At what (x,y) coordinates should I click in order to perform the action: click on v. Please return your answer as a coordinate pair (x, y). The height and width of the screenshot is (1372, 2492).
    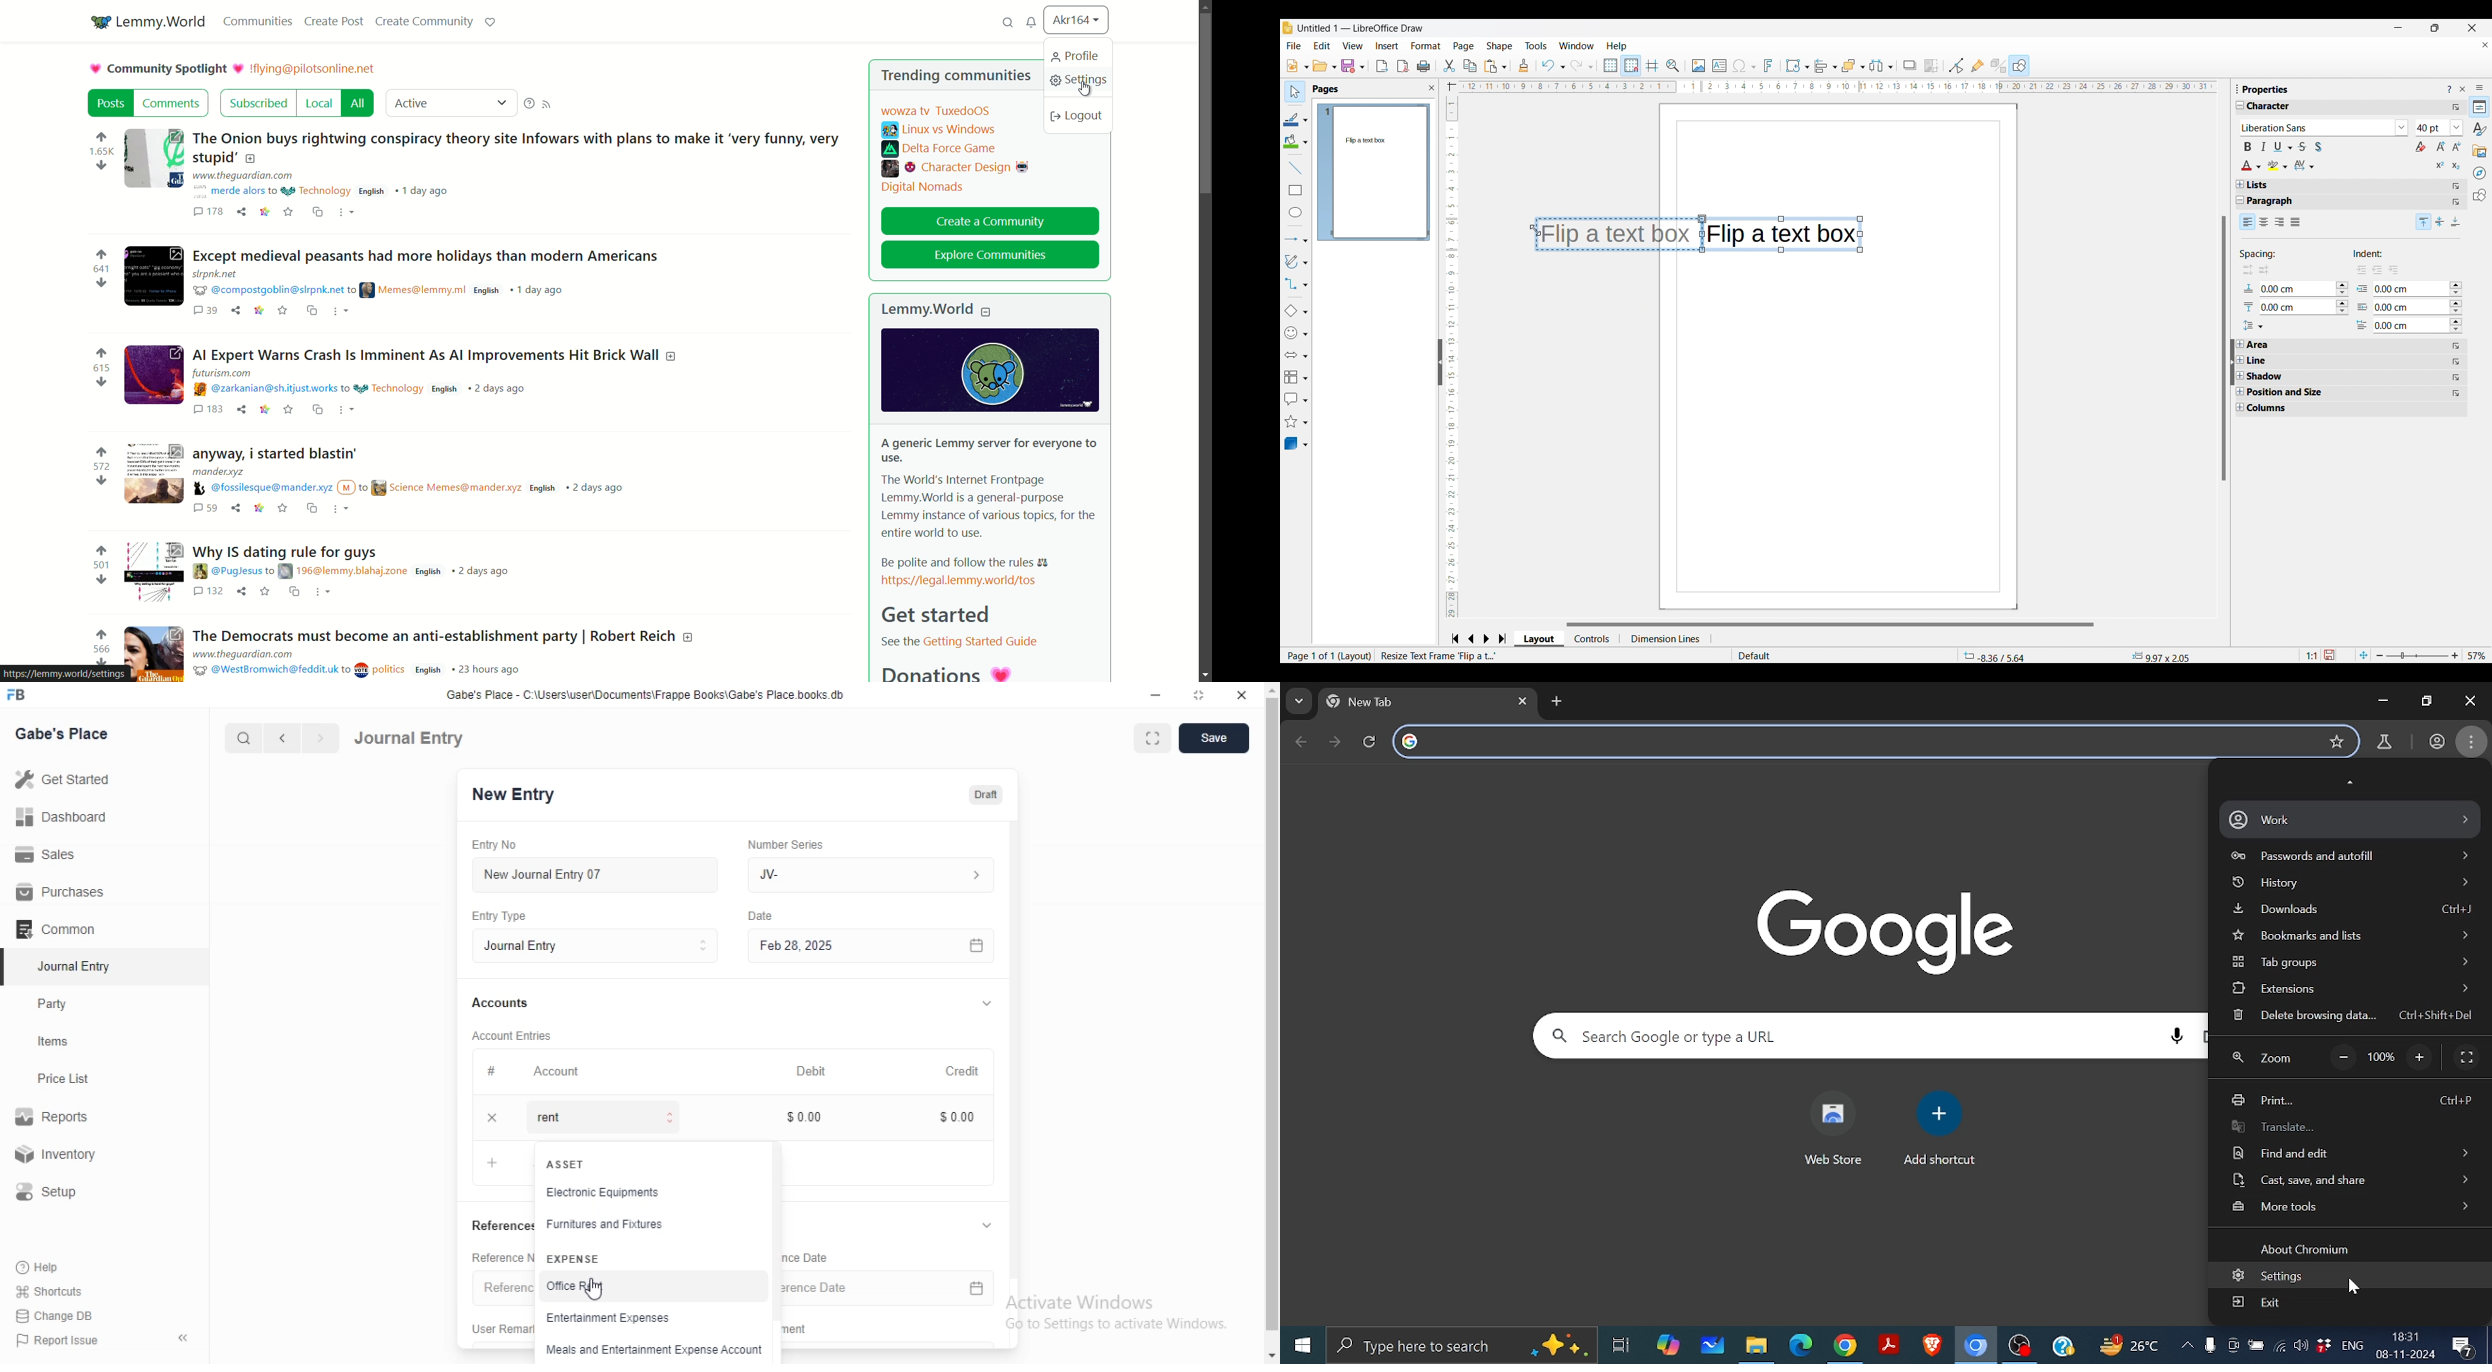
    Looking at the image, I should click on (994, 1000).